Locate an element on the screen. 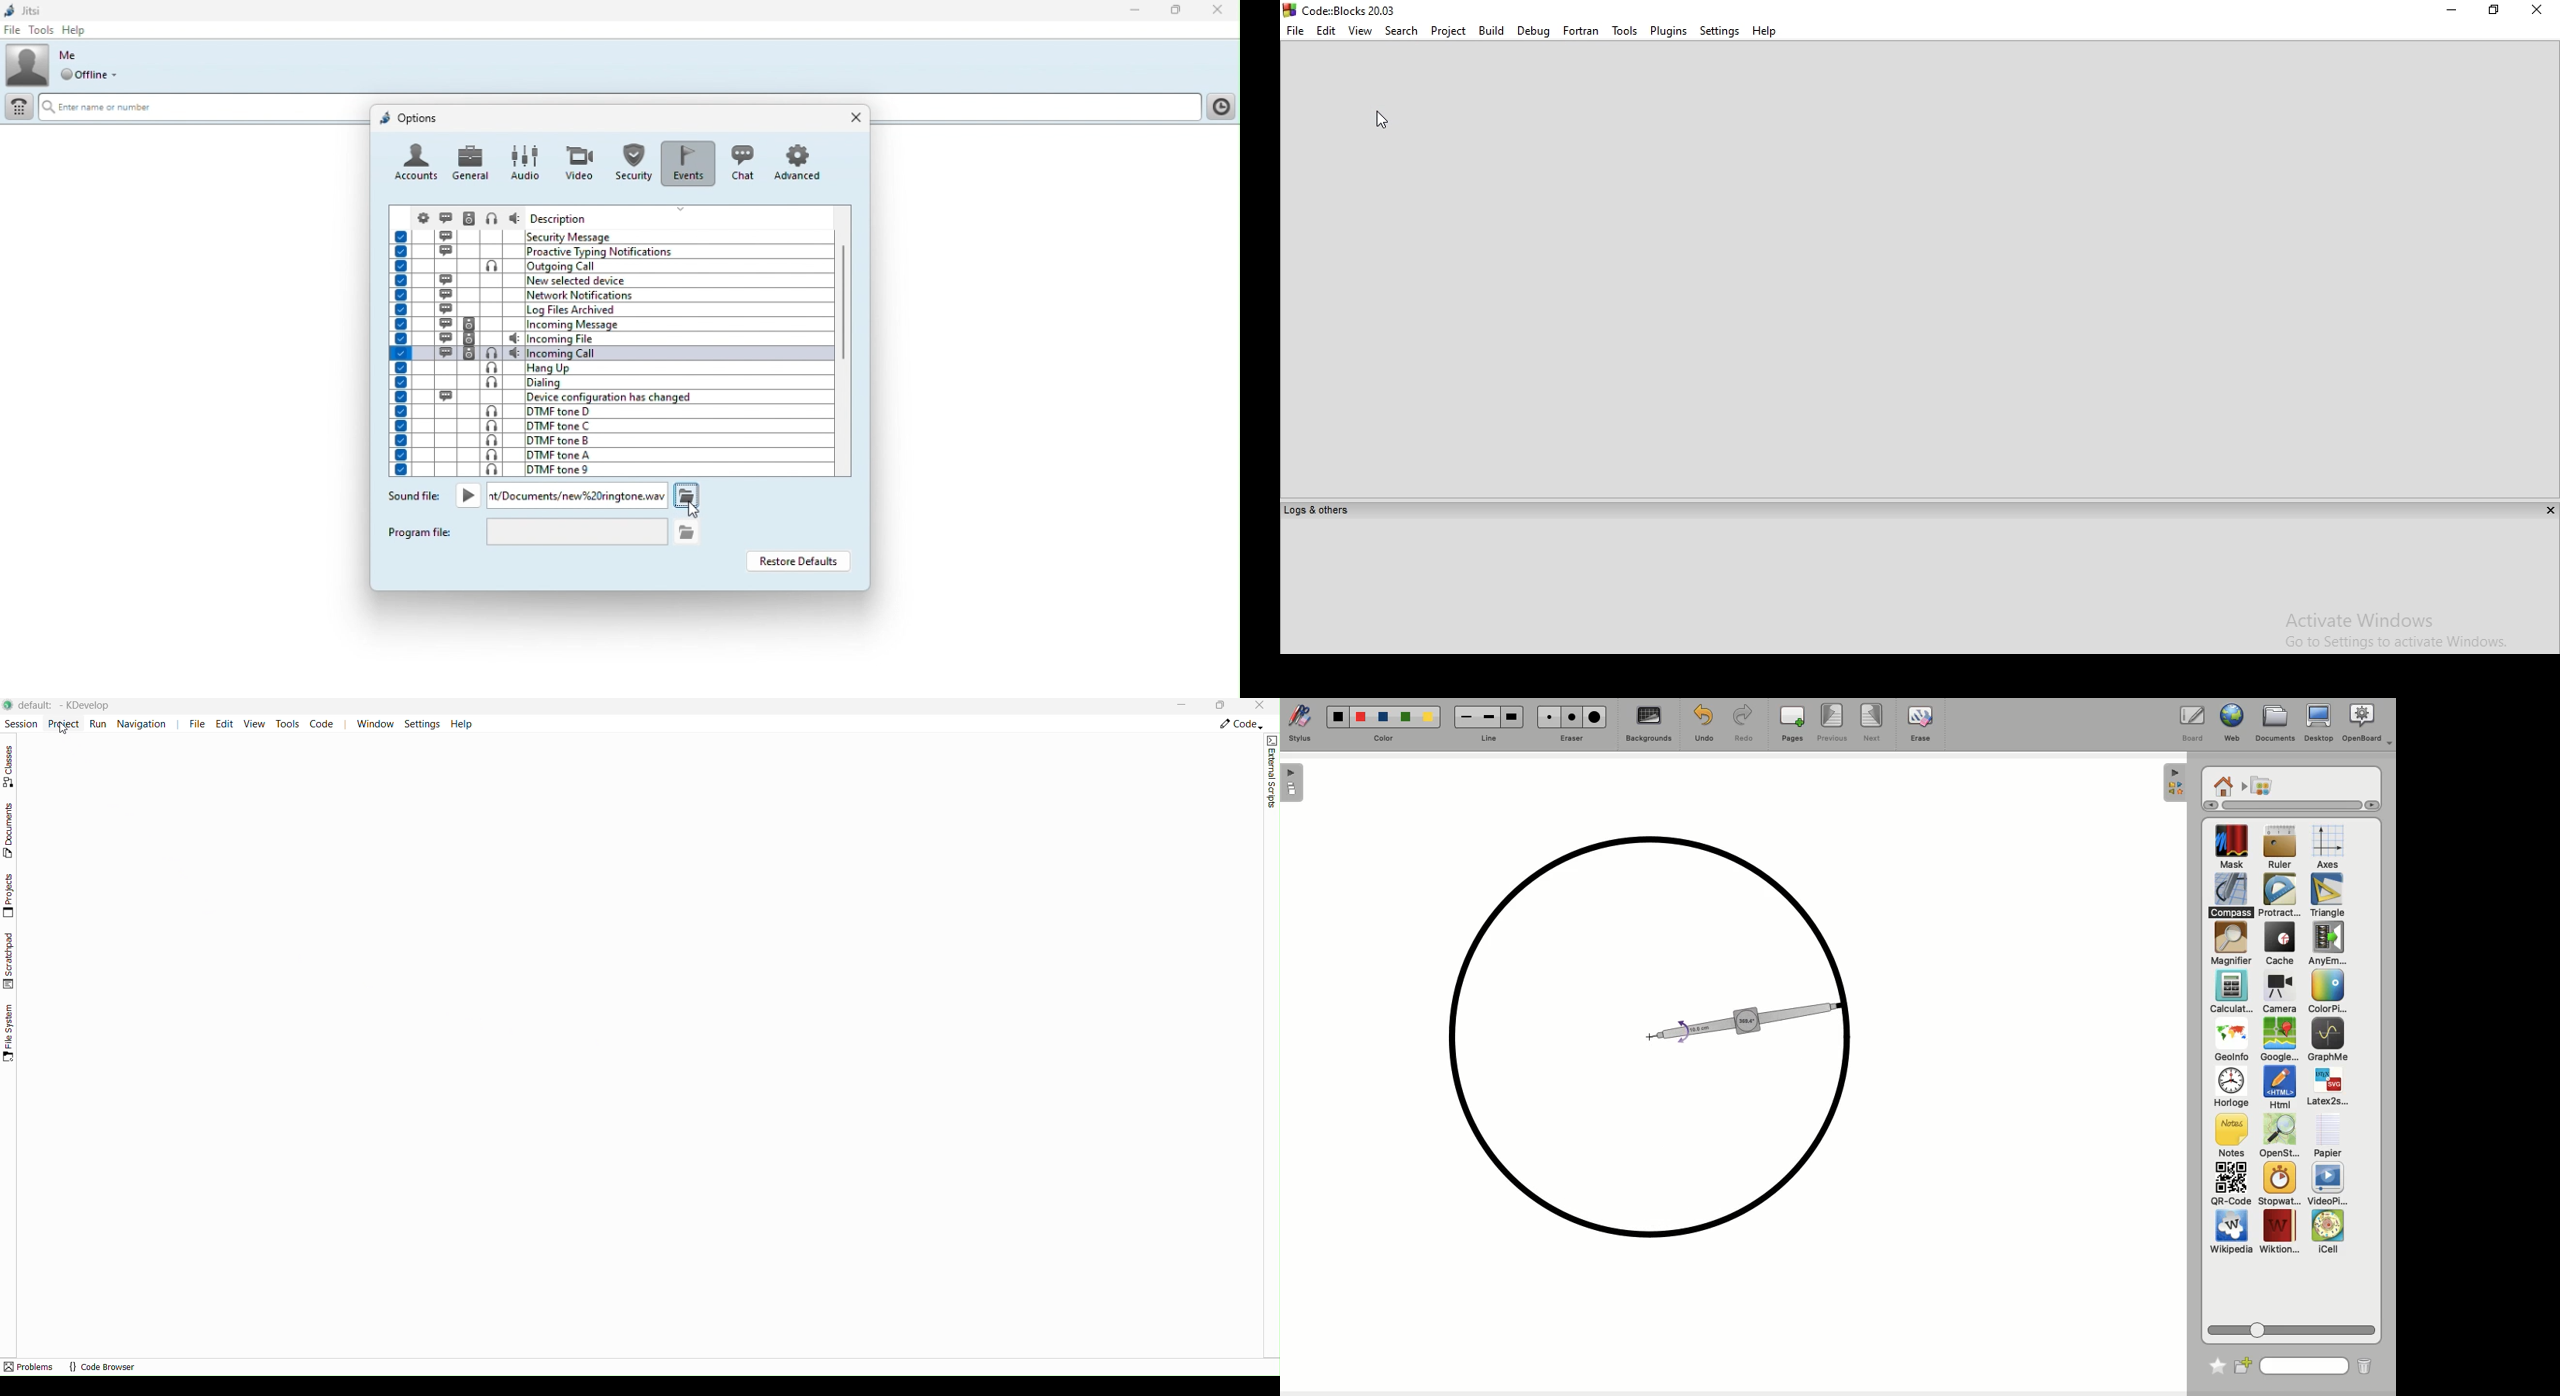 Image resolution: width=2576 pixels, height=1400 pixels. DTMF tone D is located at coordinates (600, 410).